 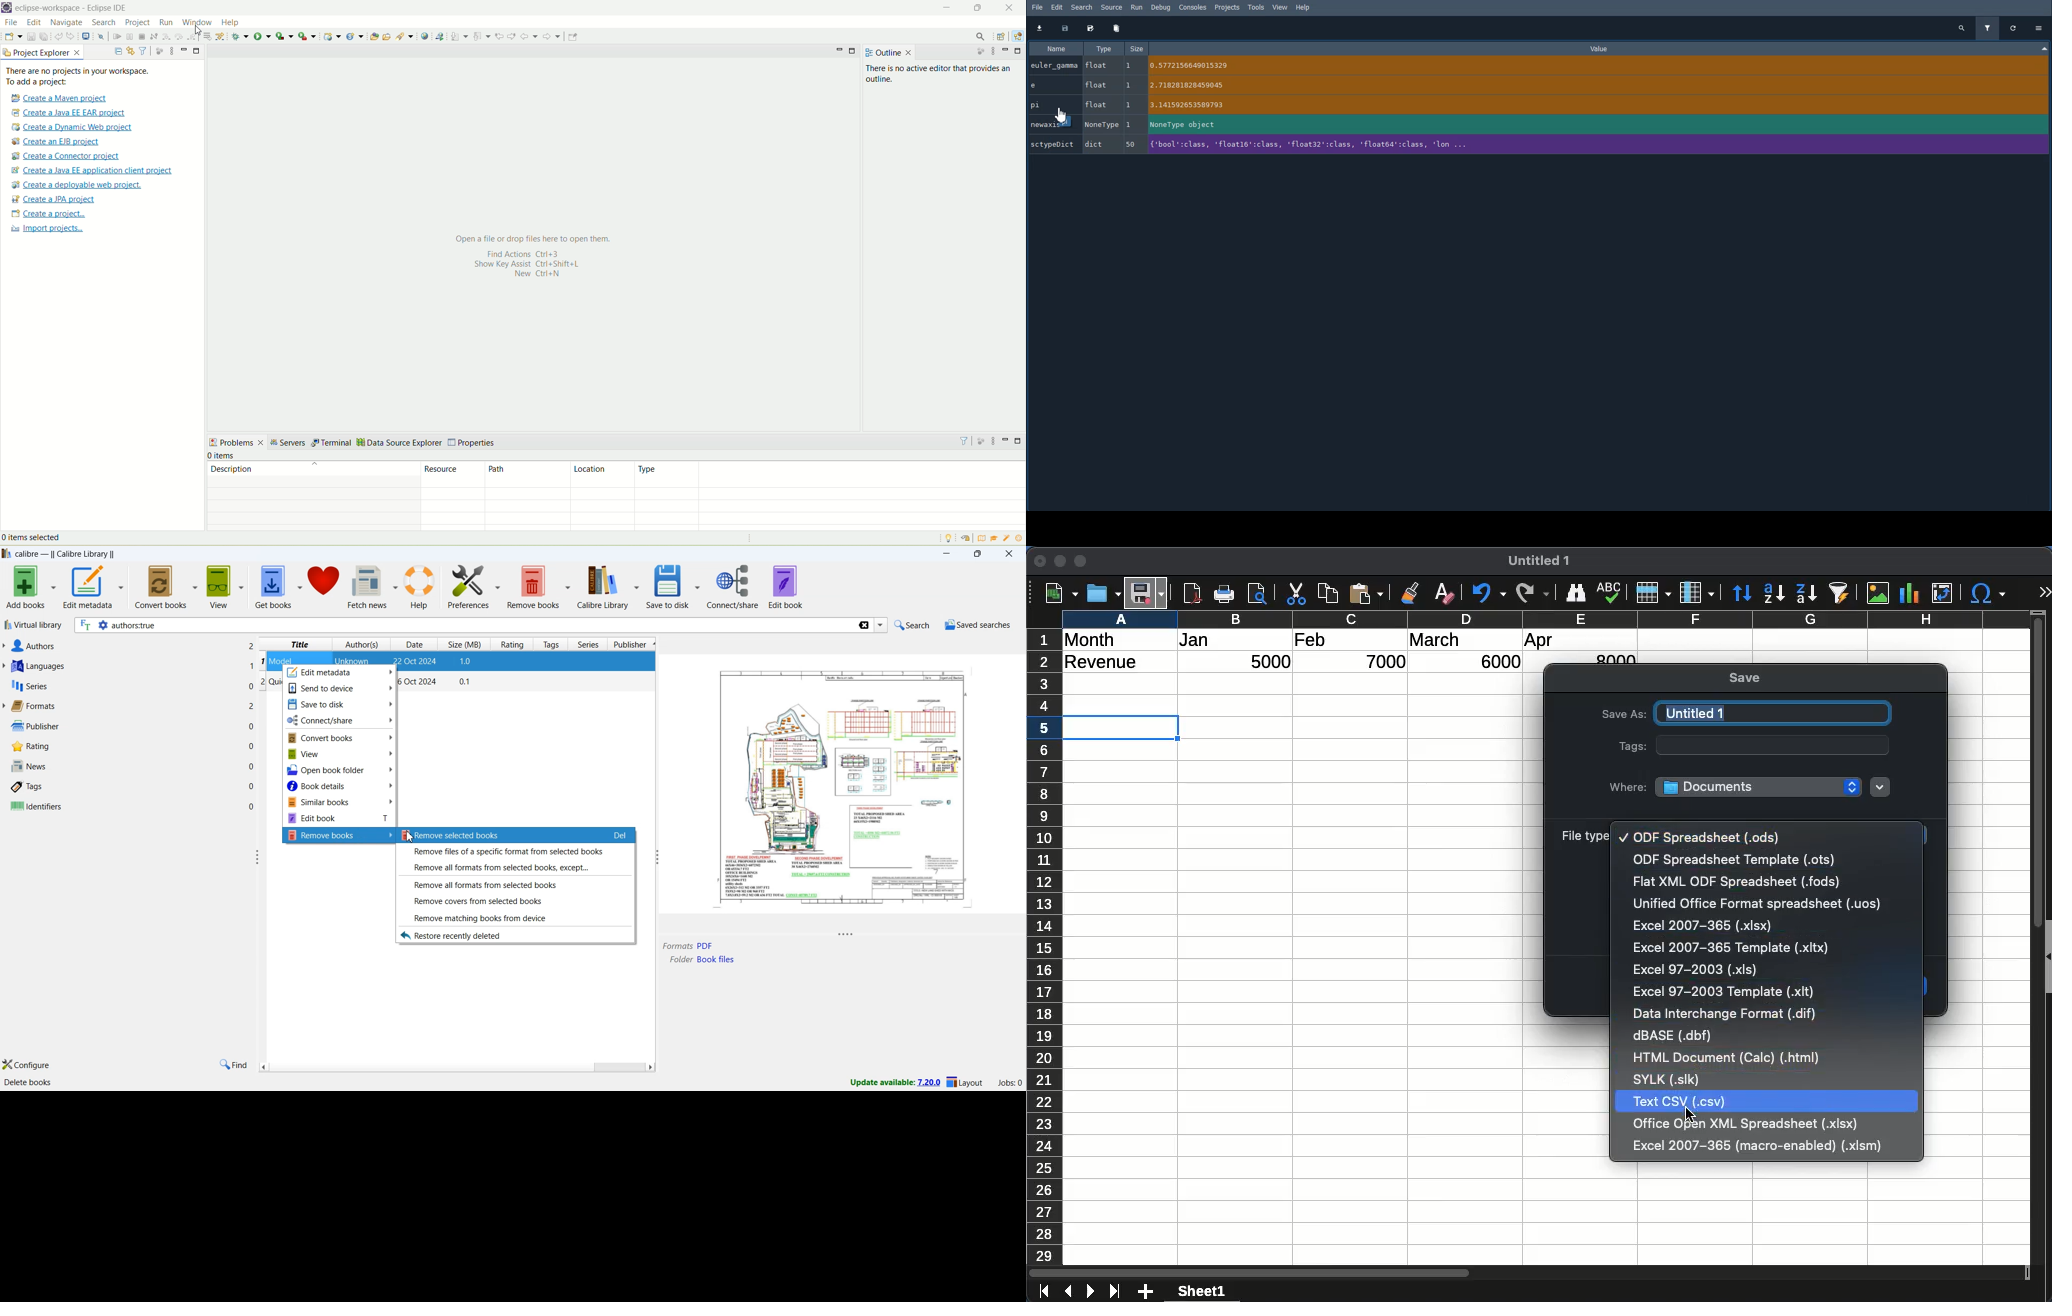 What do you see at coordinates (1116, 29) in the screenshot?
I see `Remove all variables` at bounding box center [1116, 29].